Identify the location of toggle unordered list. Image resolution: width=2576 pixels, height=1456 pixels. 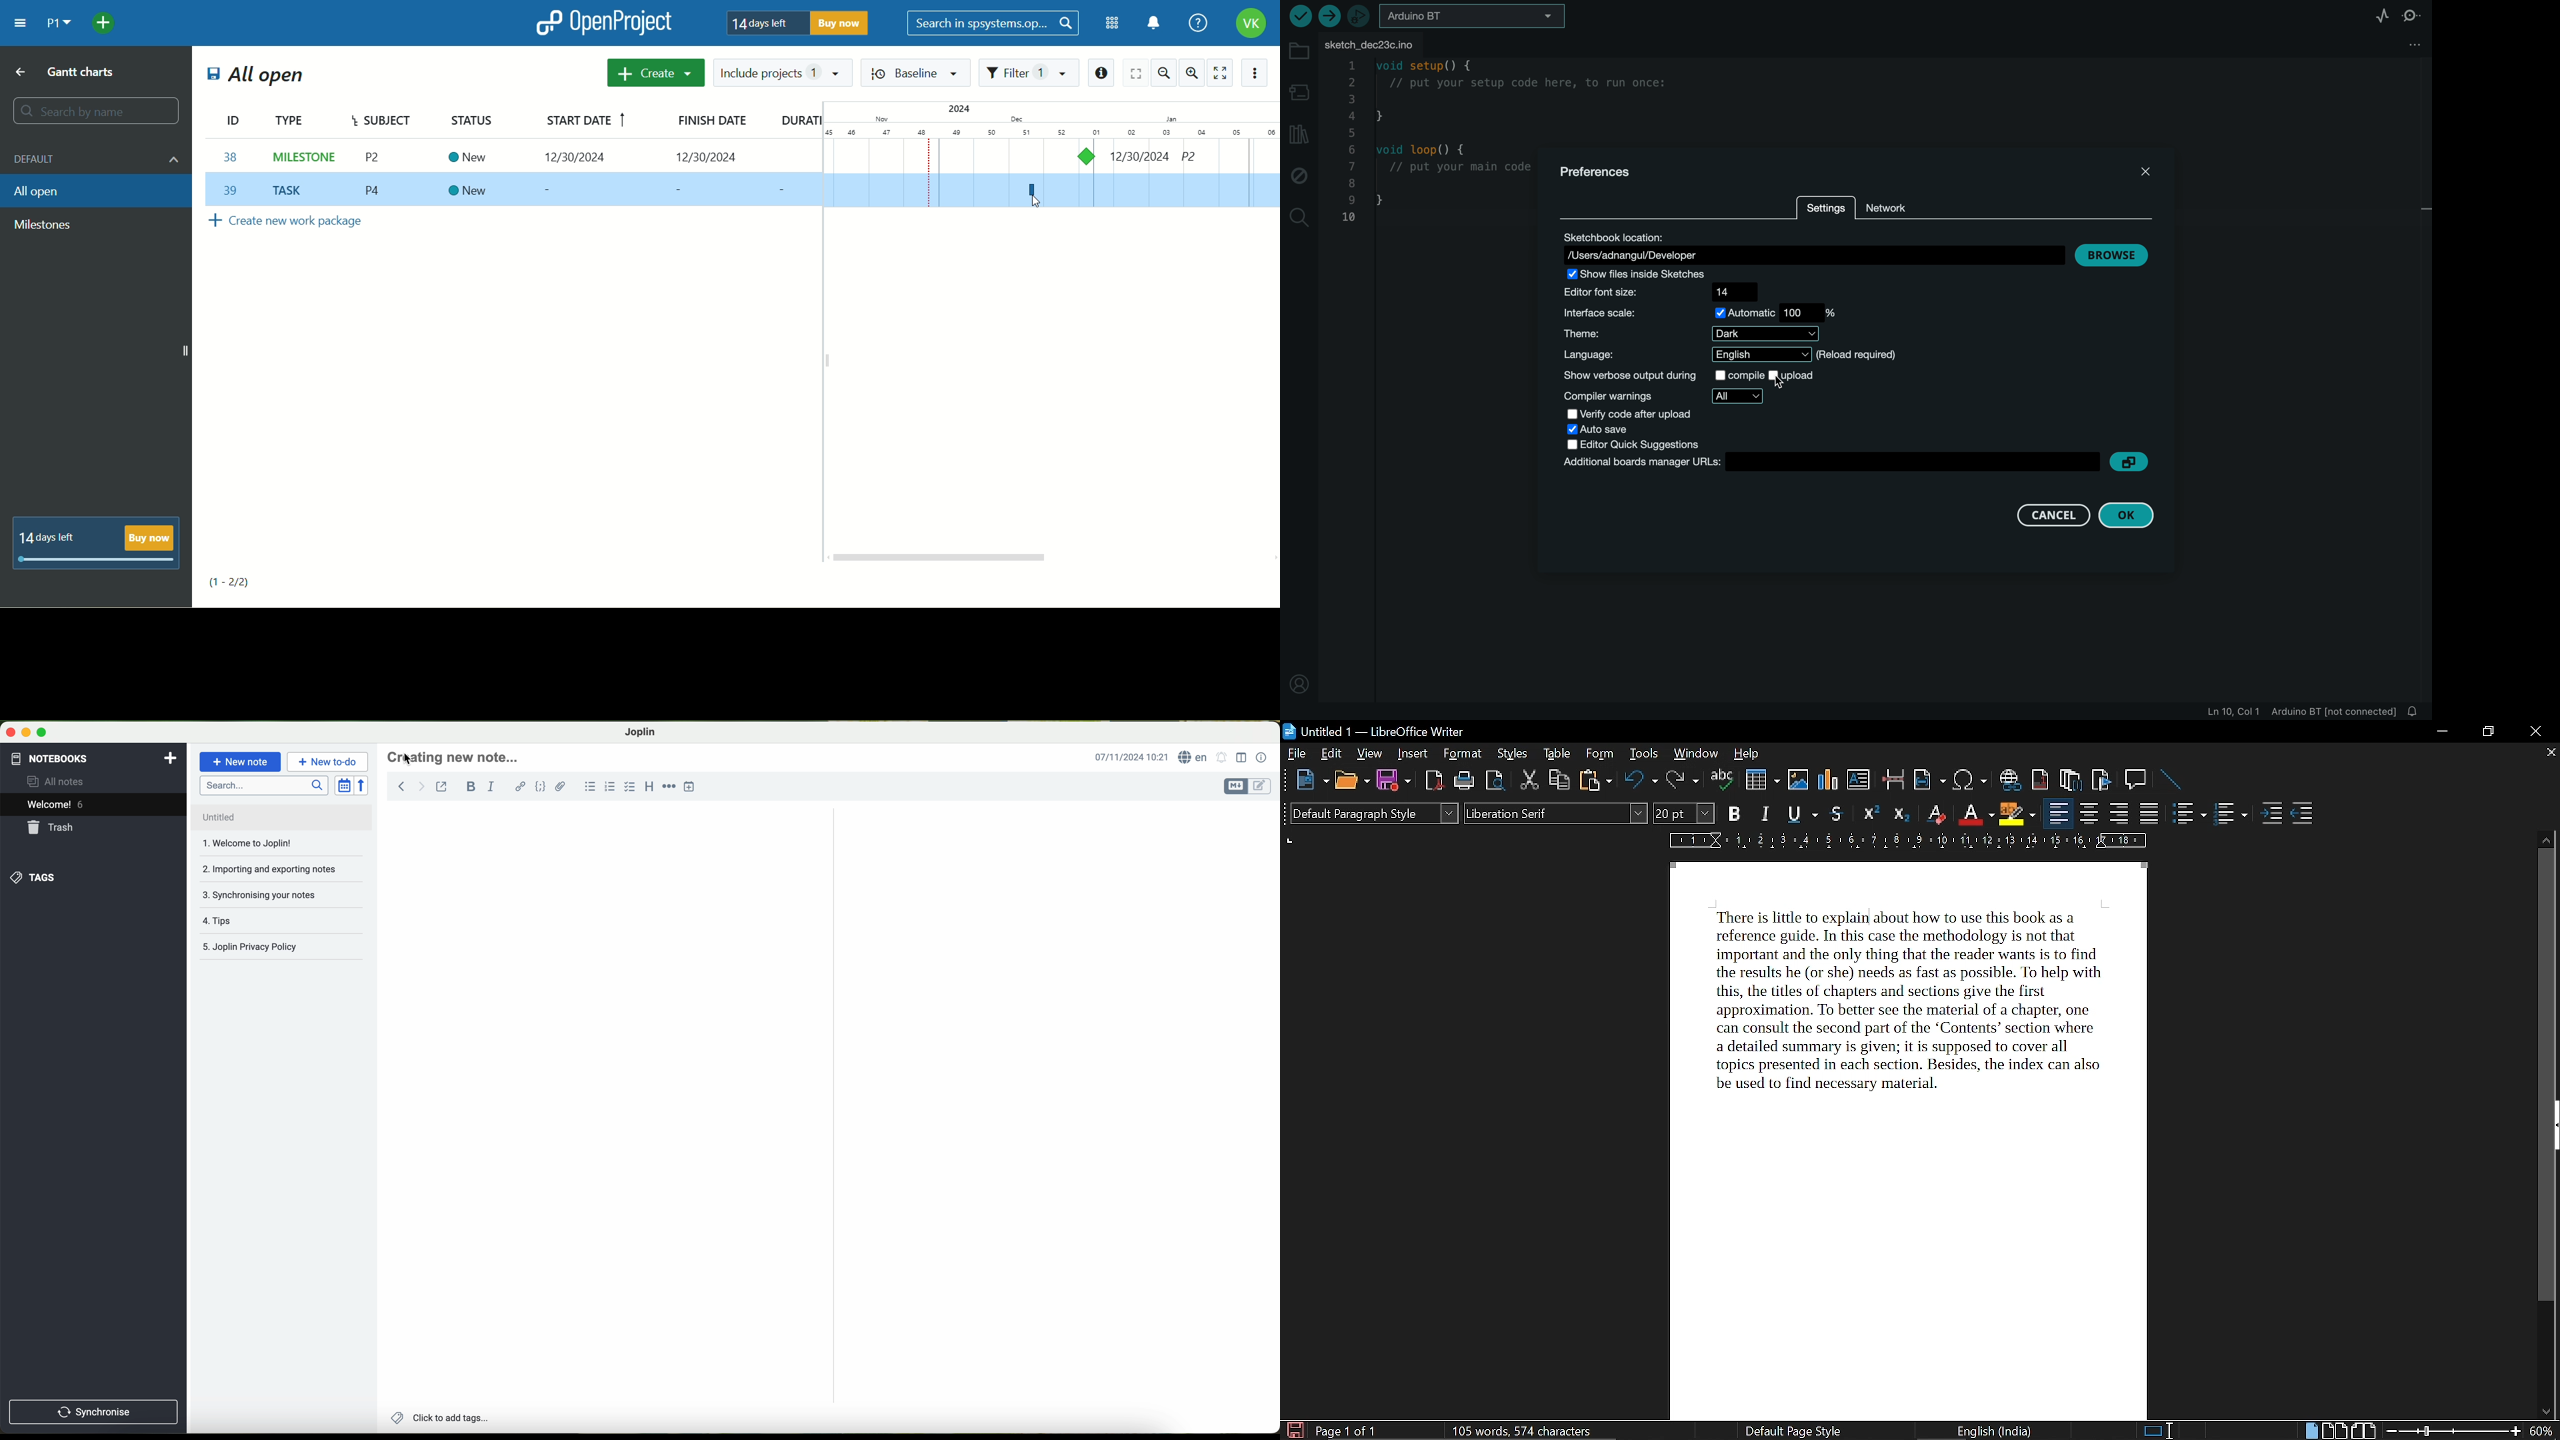
(2230, 815).